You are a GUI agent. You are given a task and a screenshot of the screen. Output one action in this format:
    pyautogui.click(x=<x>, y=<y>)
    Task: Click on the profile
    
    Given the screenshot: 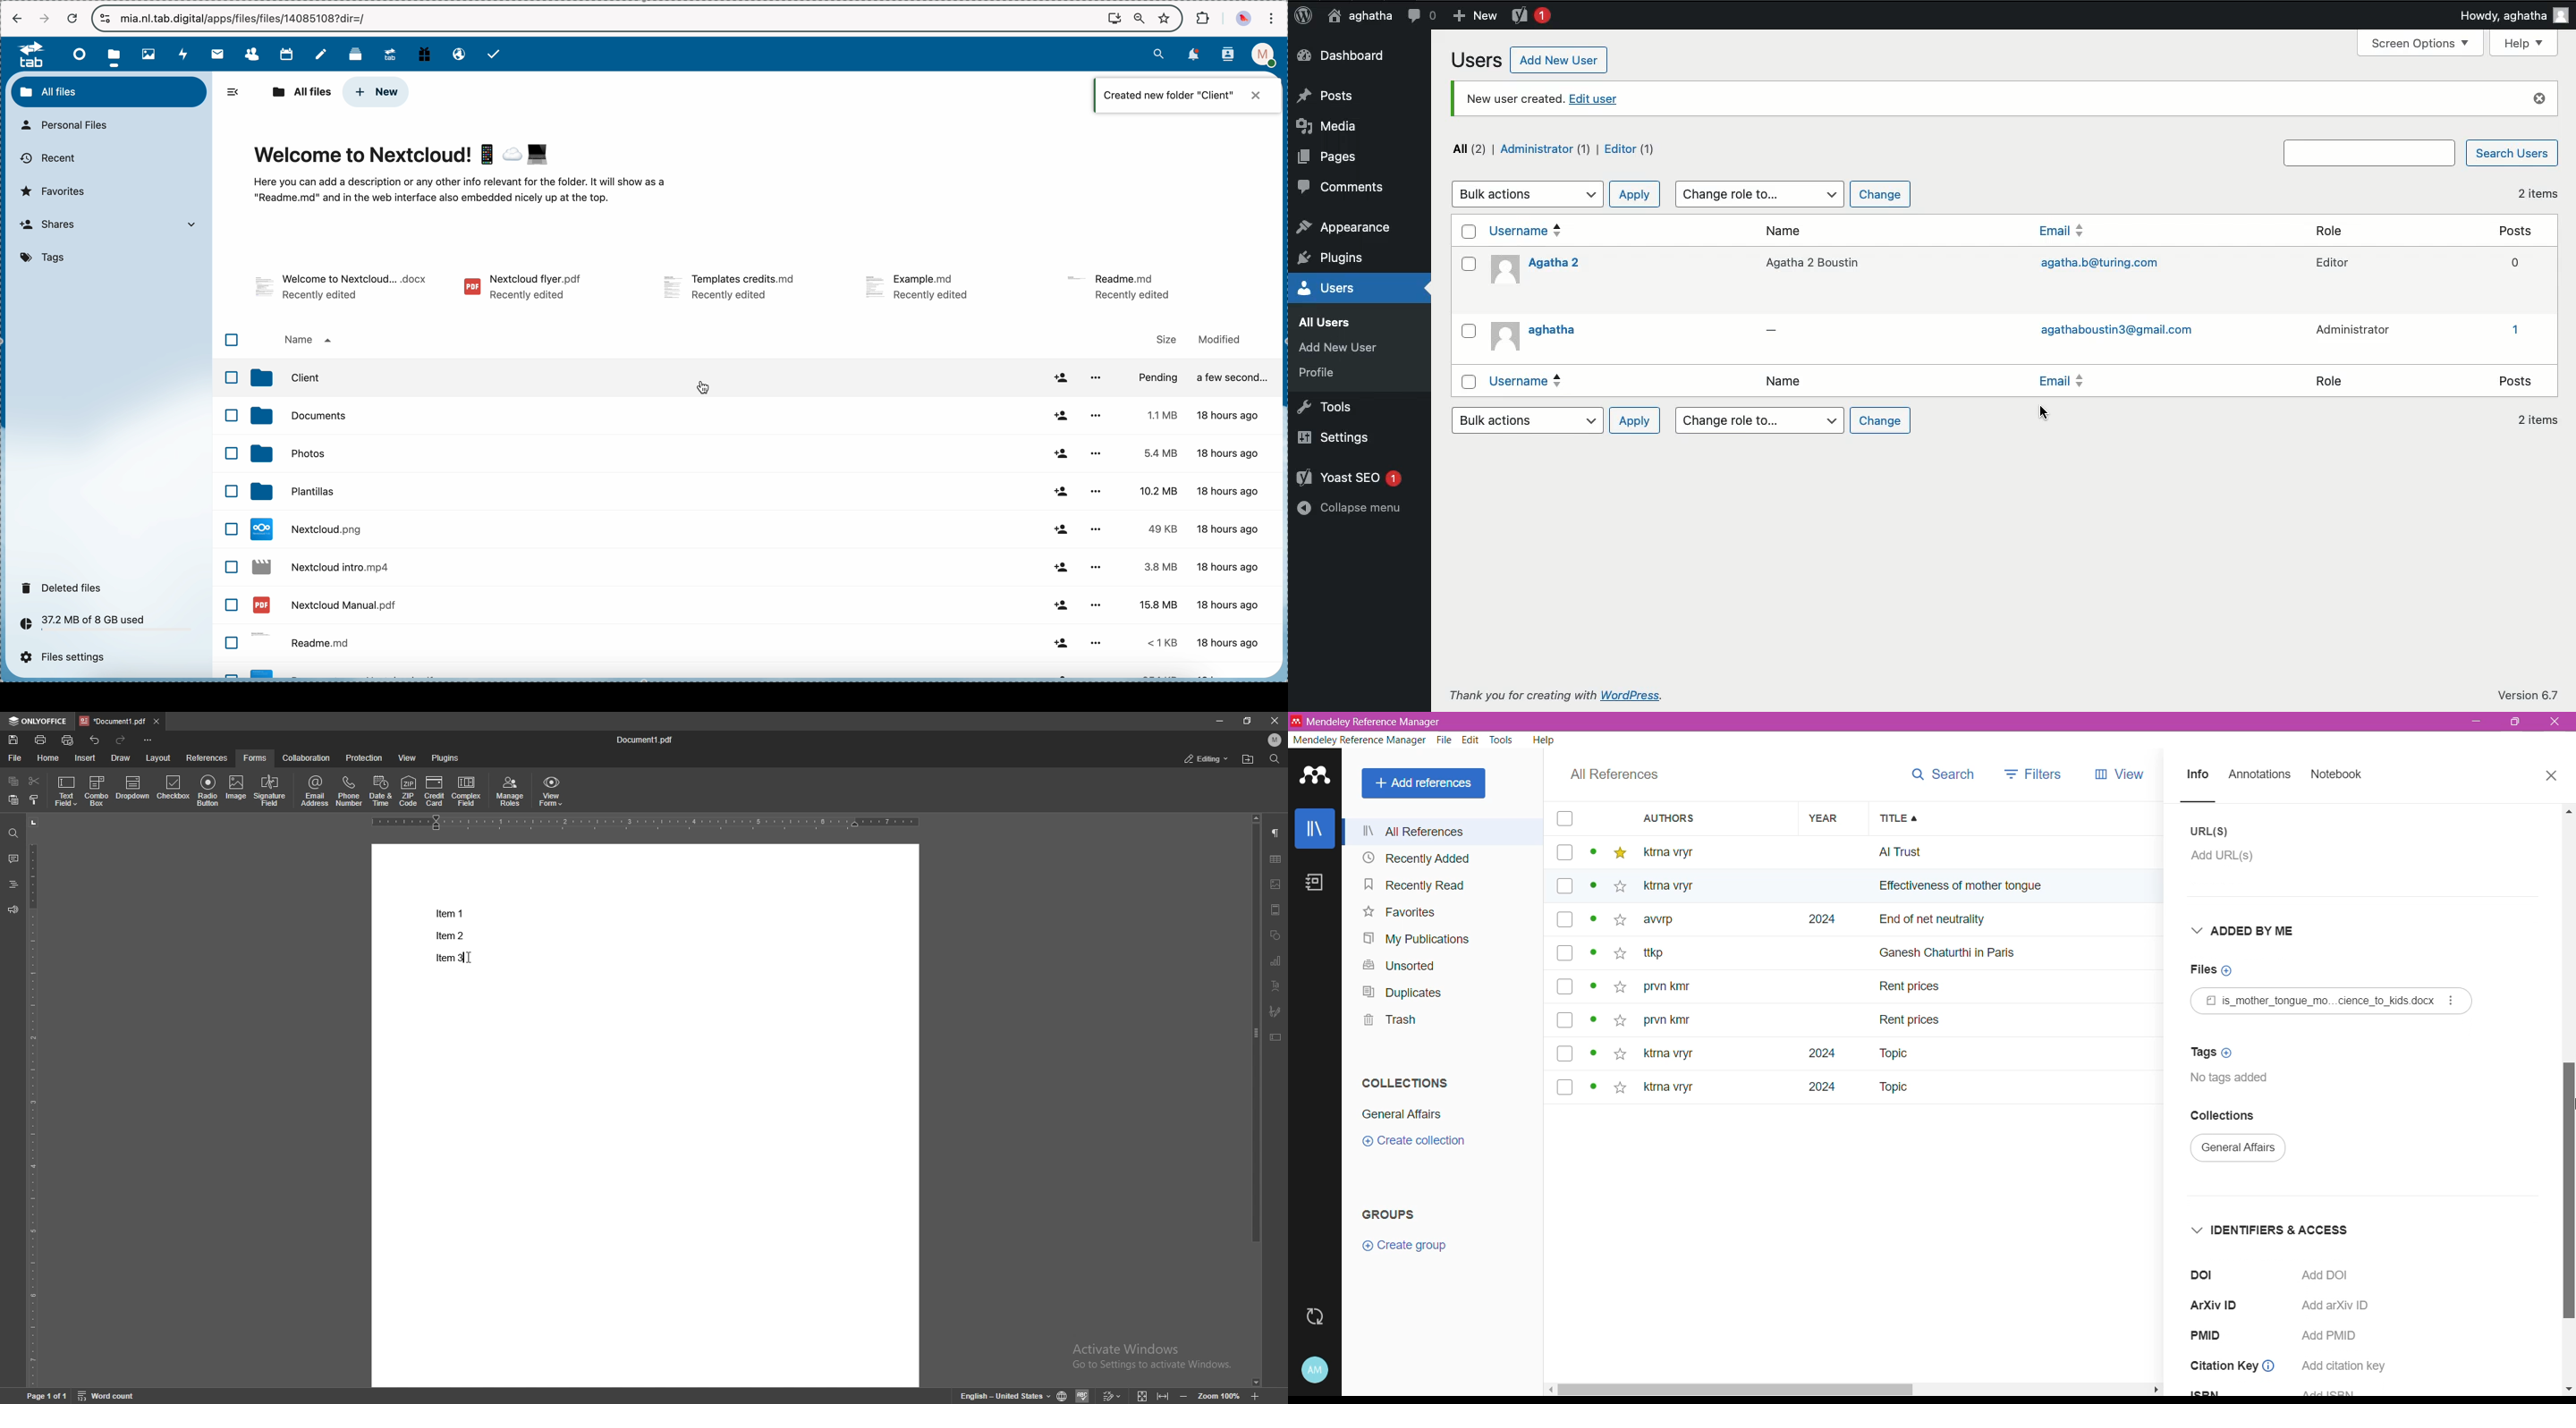 What is the action you would take?
    pyautogui.click(x=1274, y=740)
    